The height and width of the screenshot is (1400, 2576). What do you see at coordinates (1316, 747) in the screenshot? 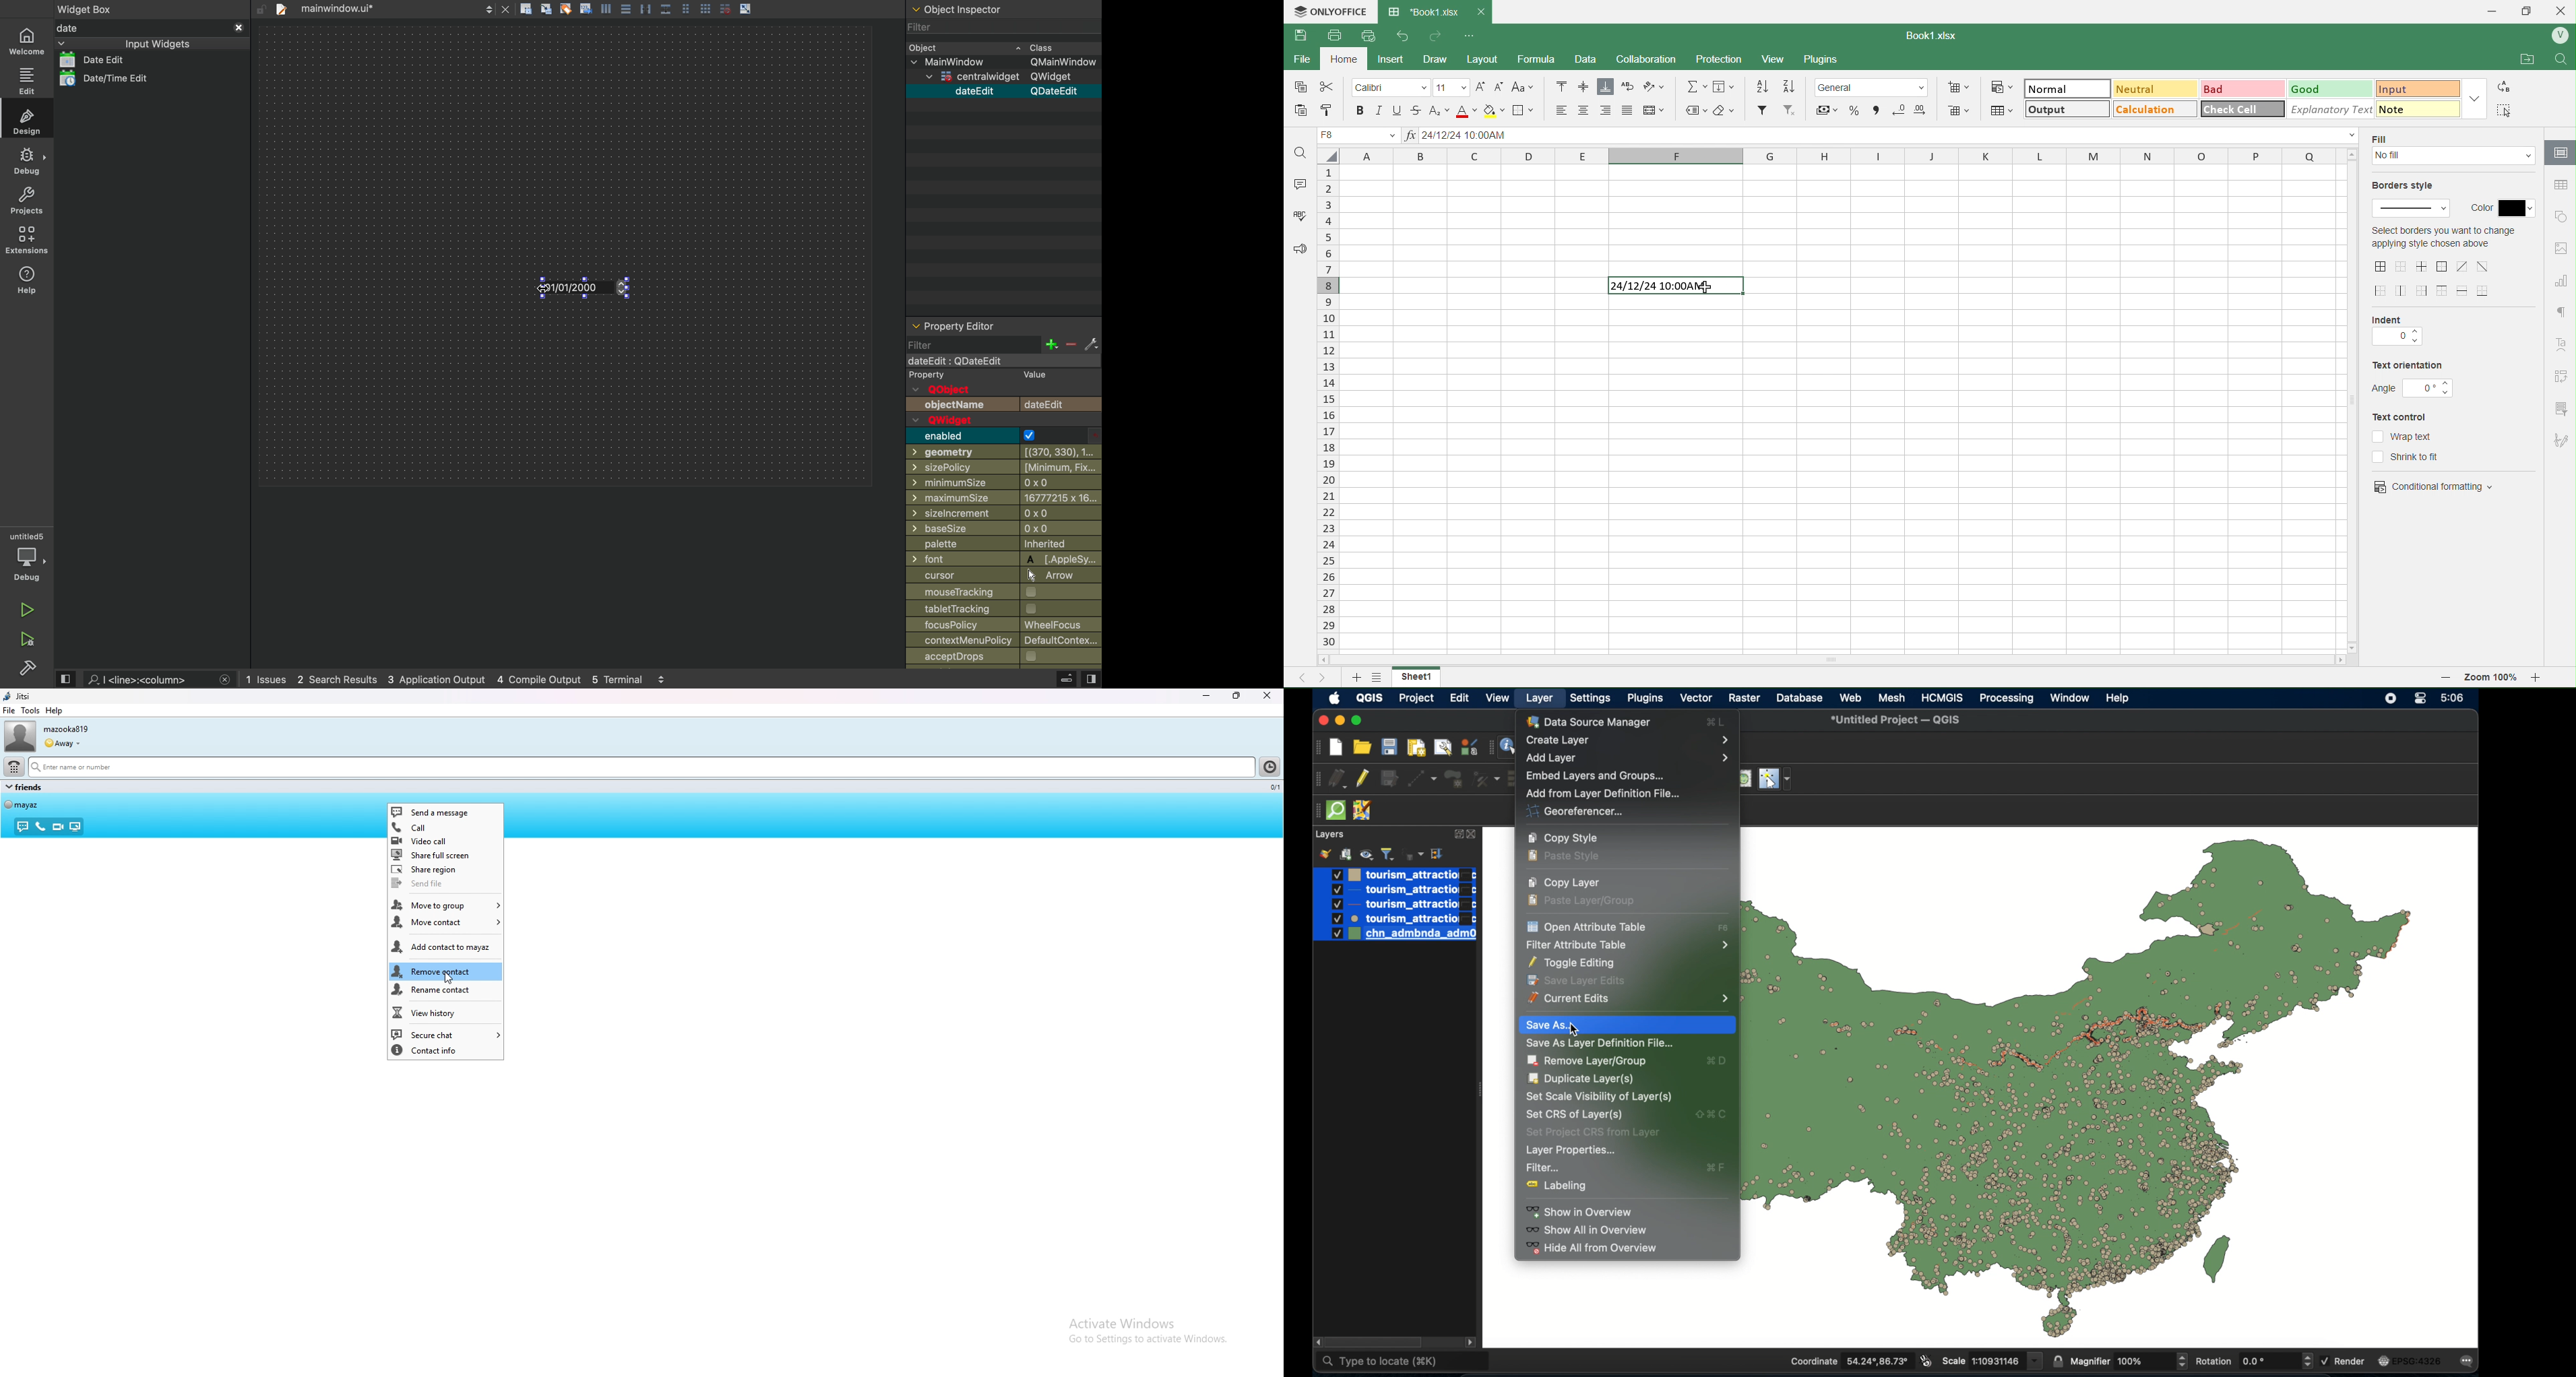
I see `drag handle` at bounding box center [1316, 747].